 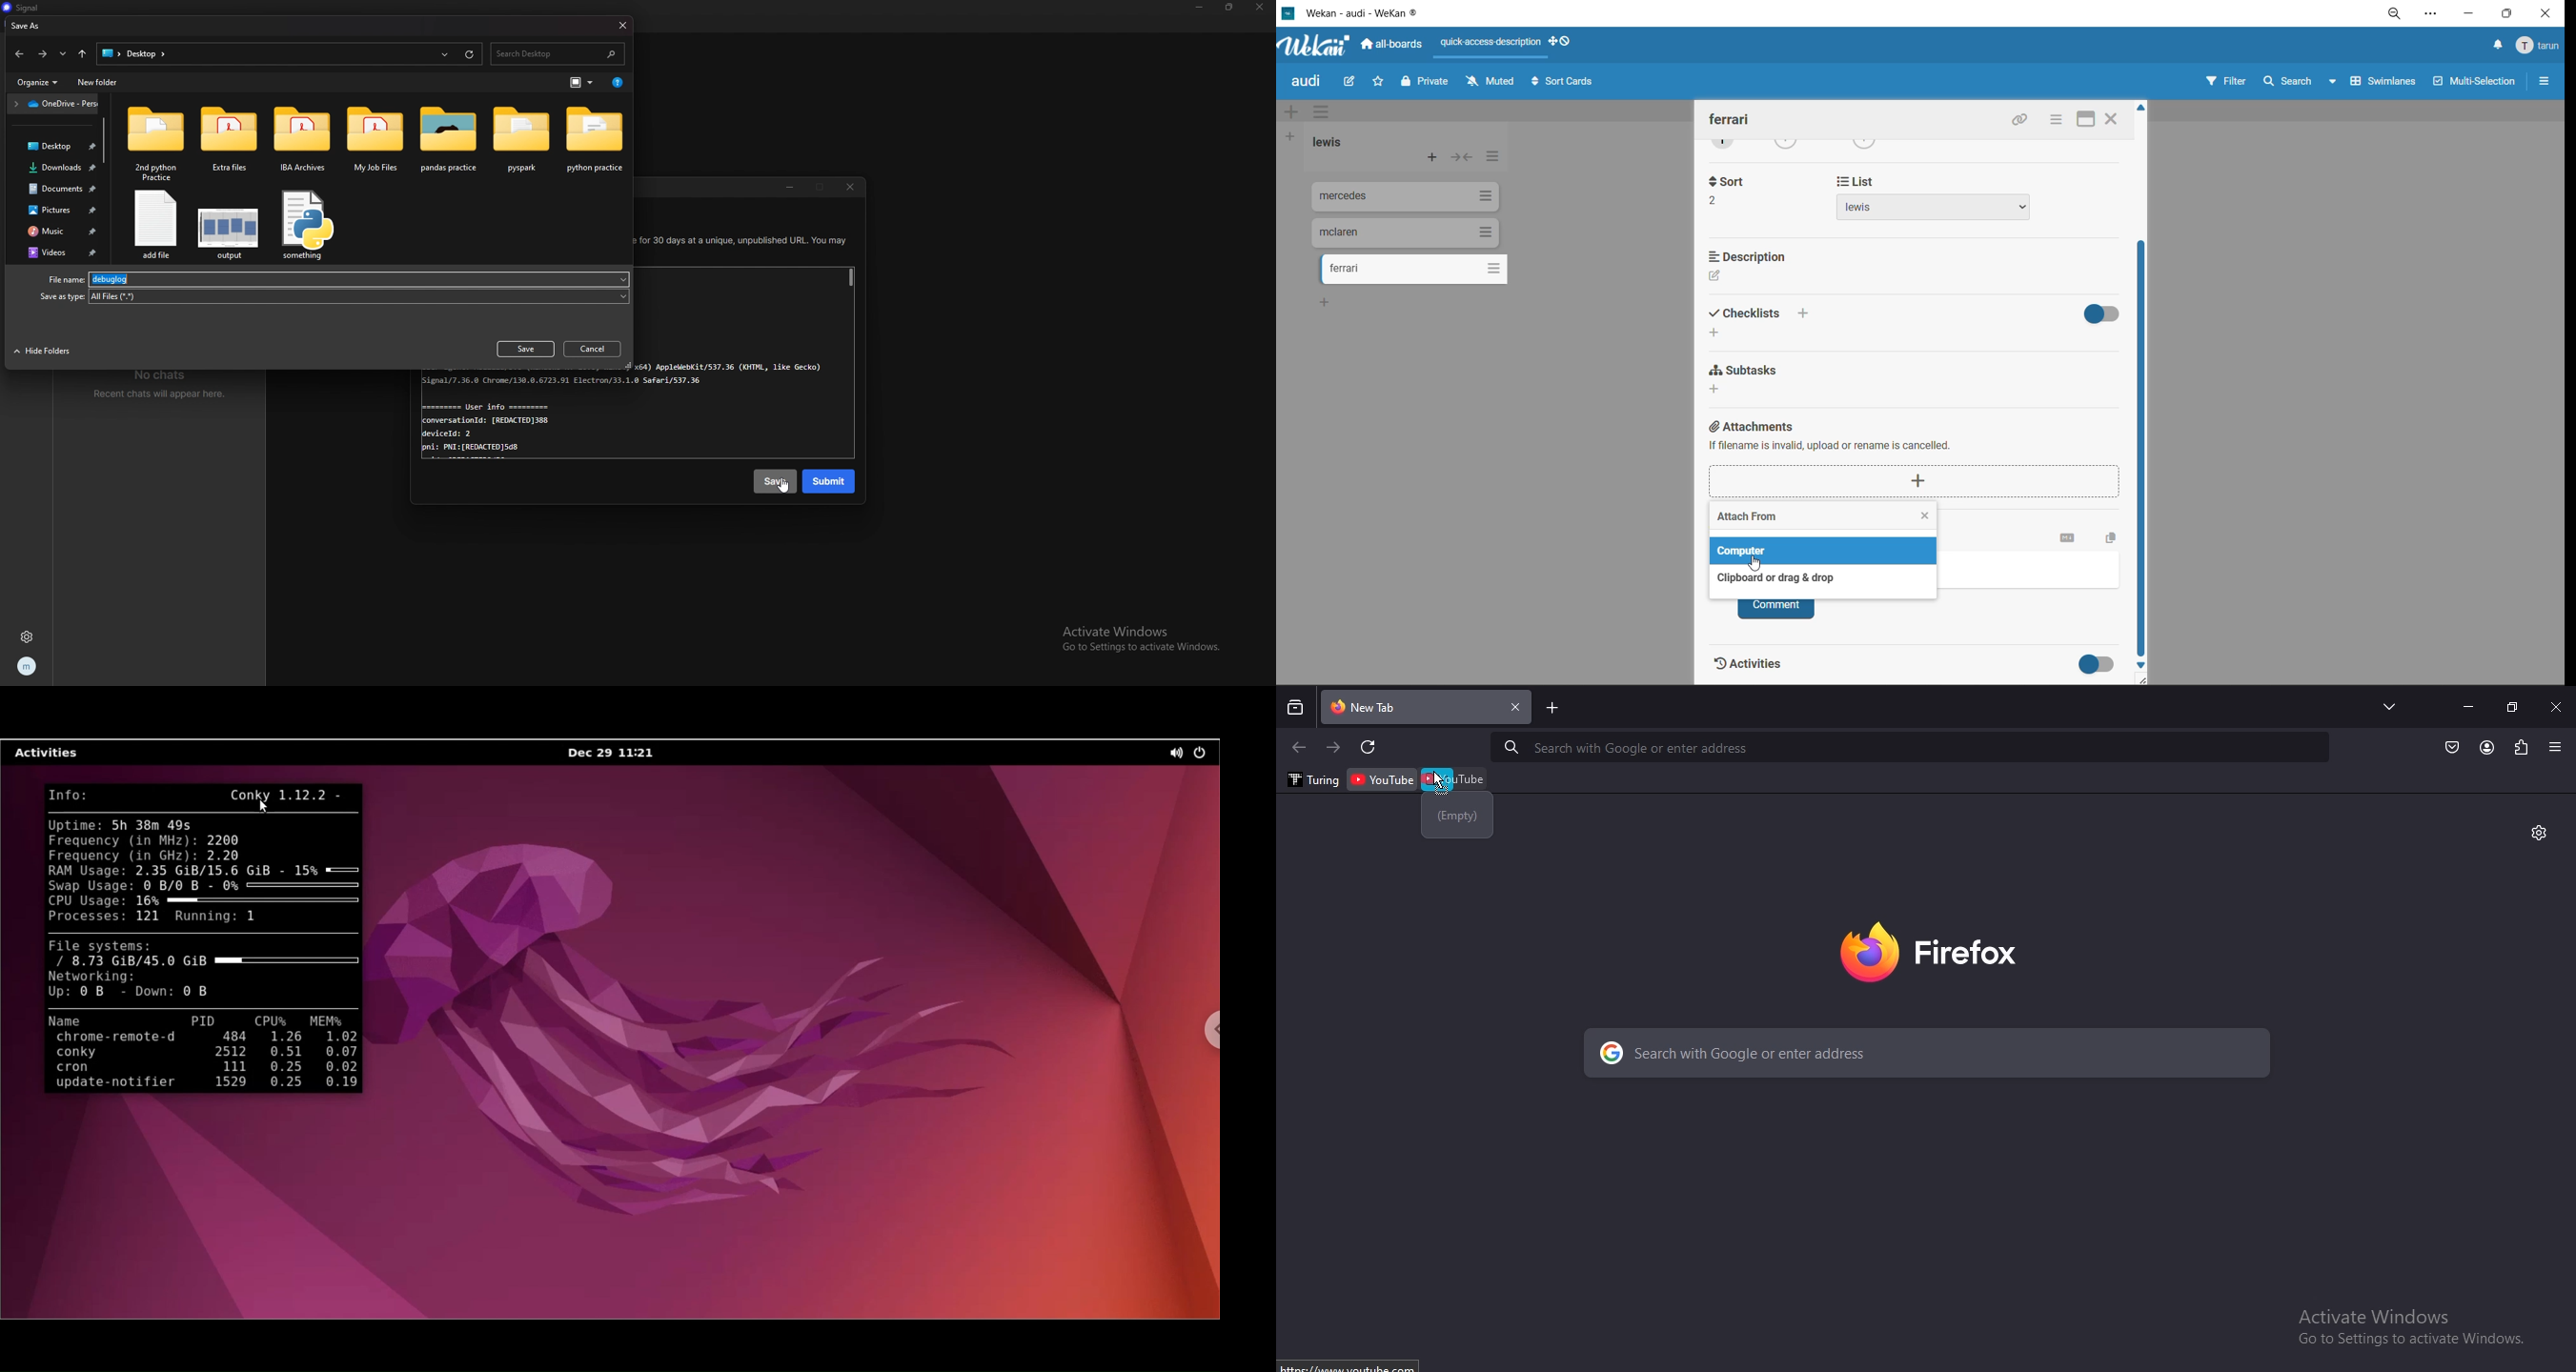 I want to click on documents, so click(x=60, y=188).